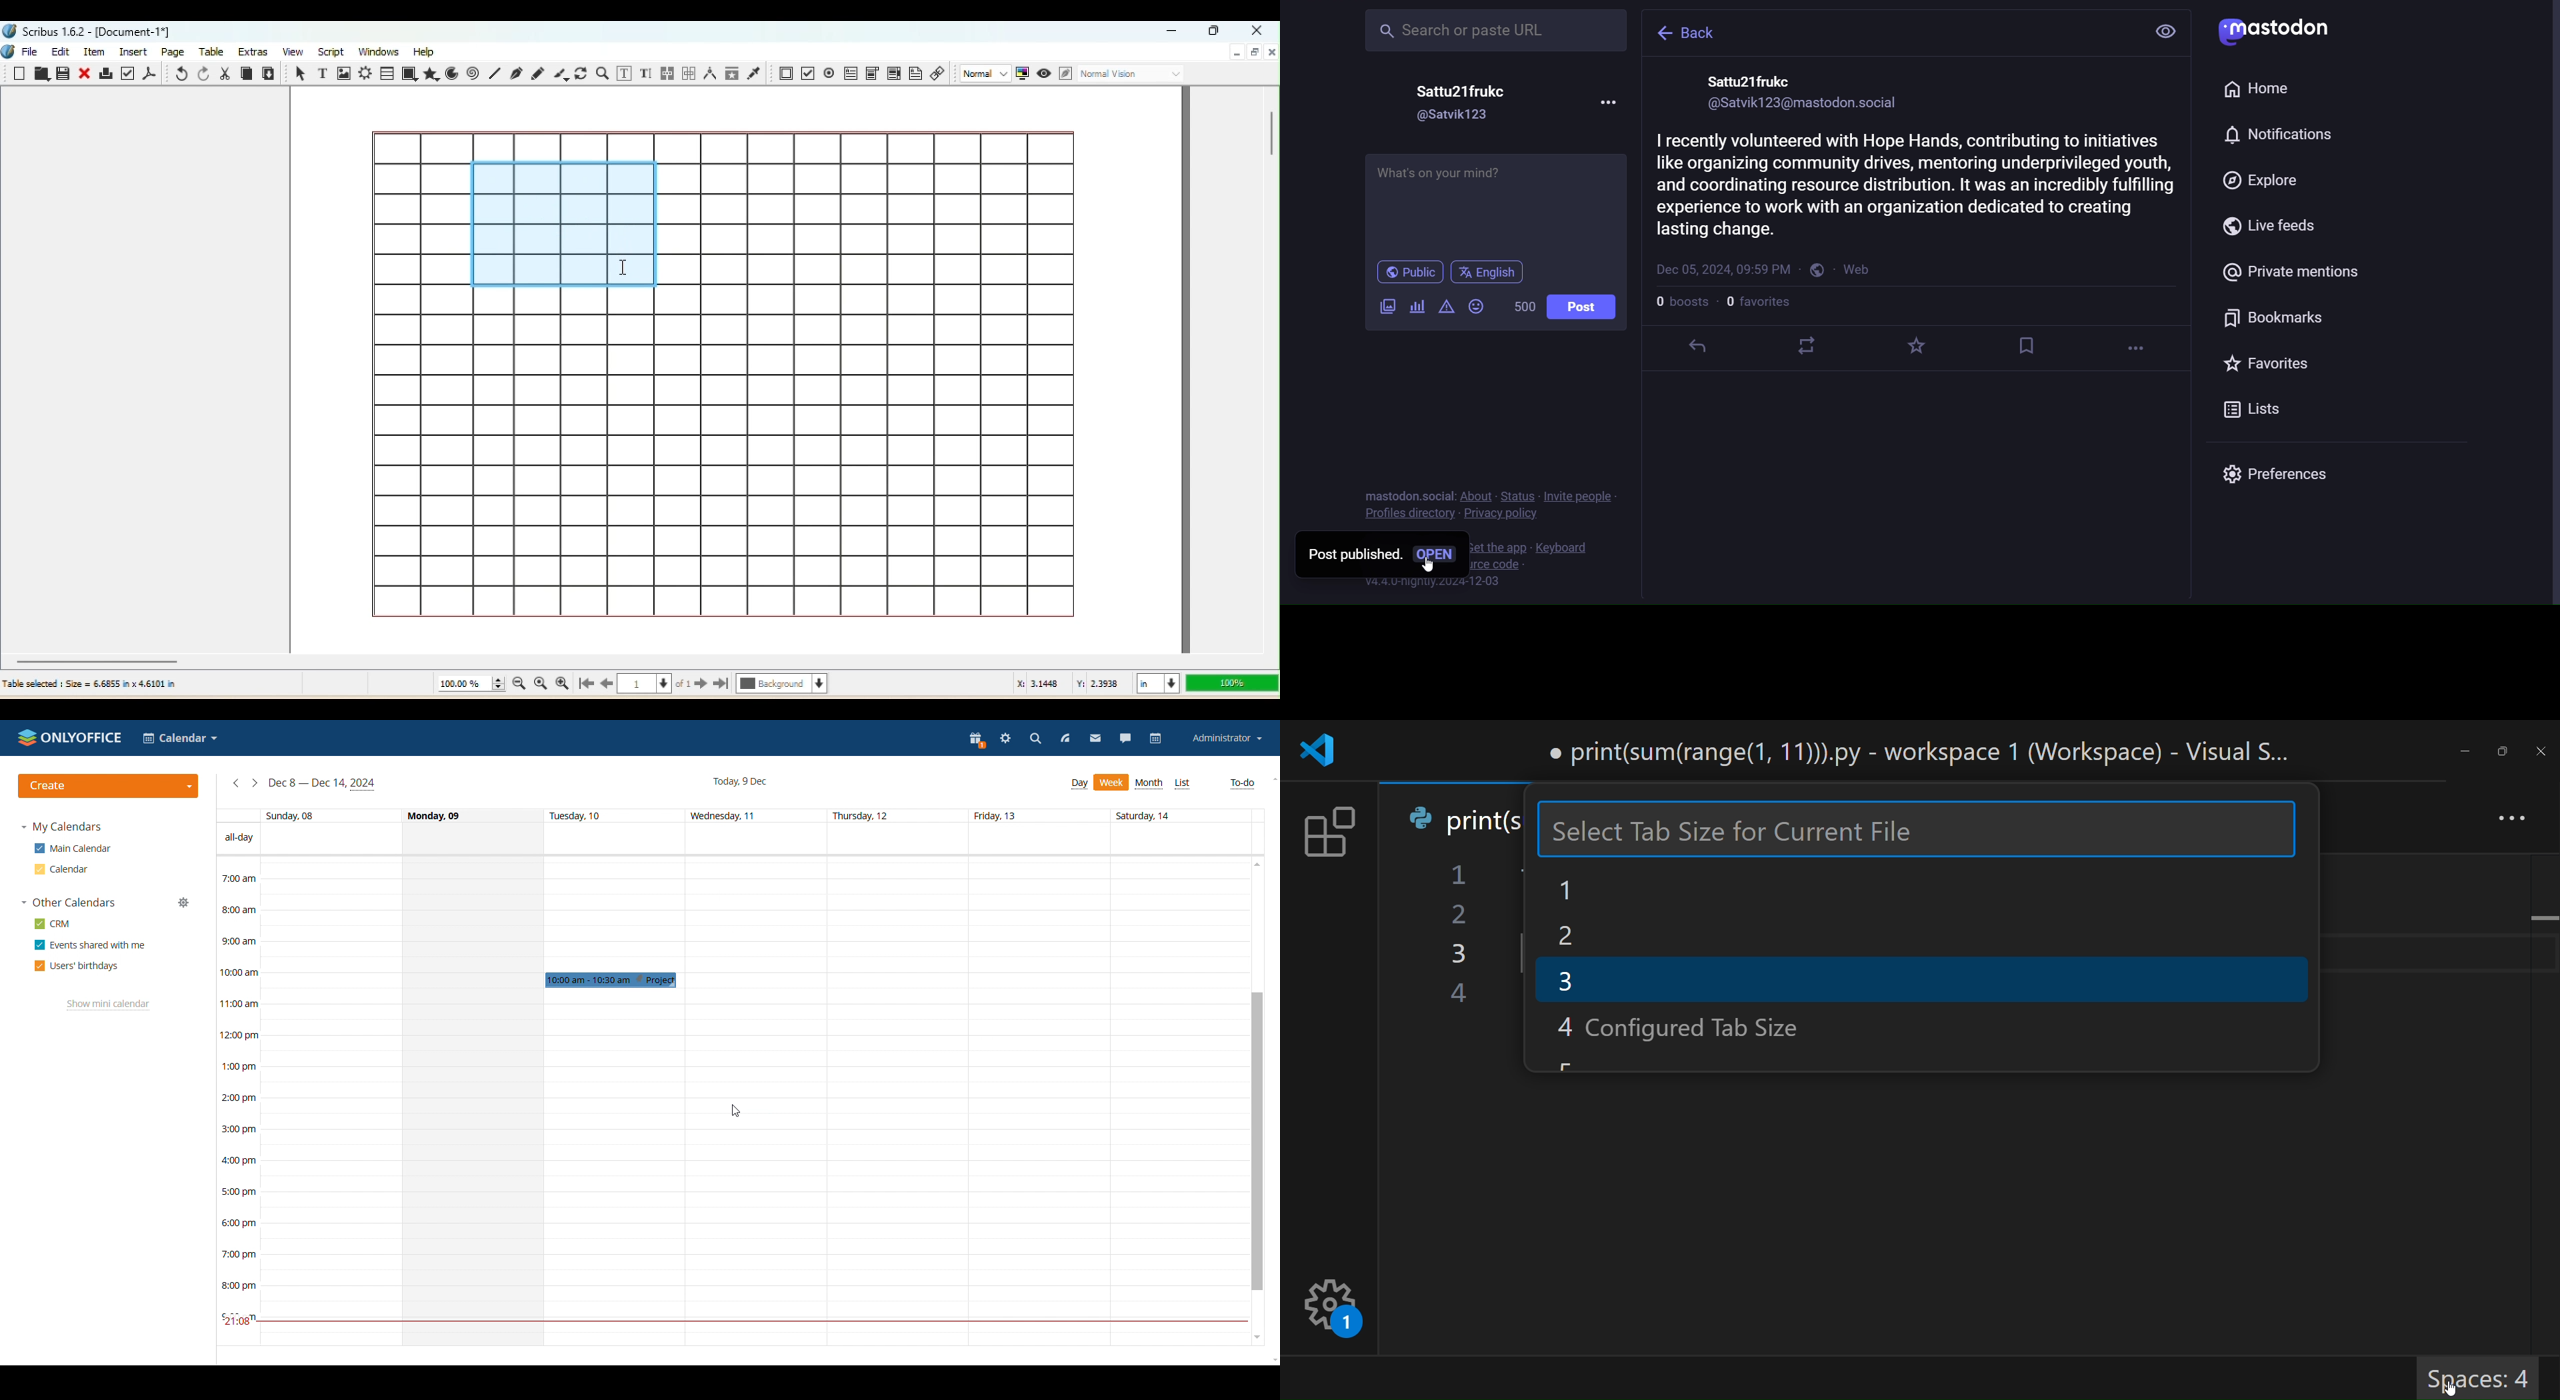 The image size is (2576, 1400). What do you see at coordinates (1155, 739) in the screenshot?
I see `calendar` at bounding box center [1155, 739].